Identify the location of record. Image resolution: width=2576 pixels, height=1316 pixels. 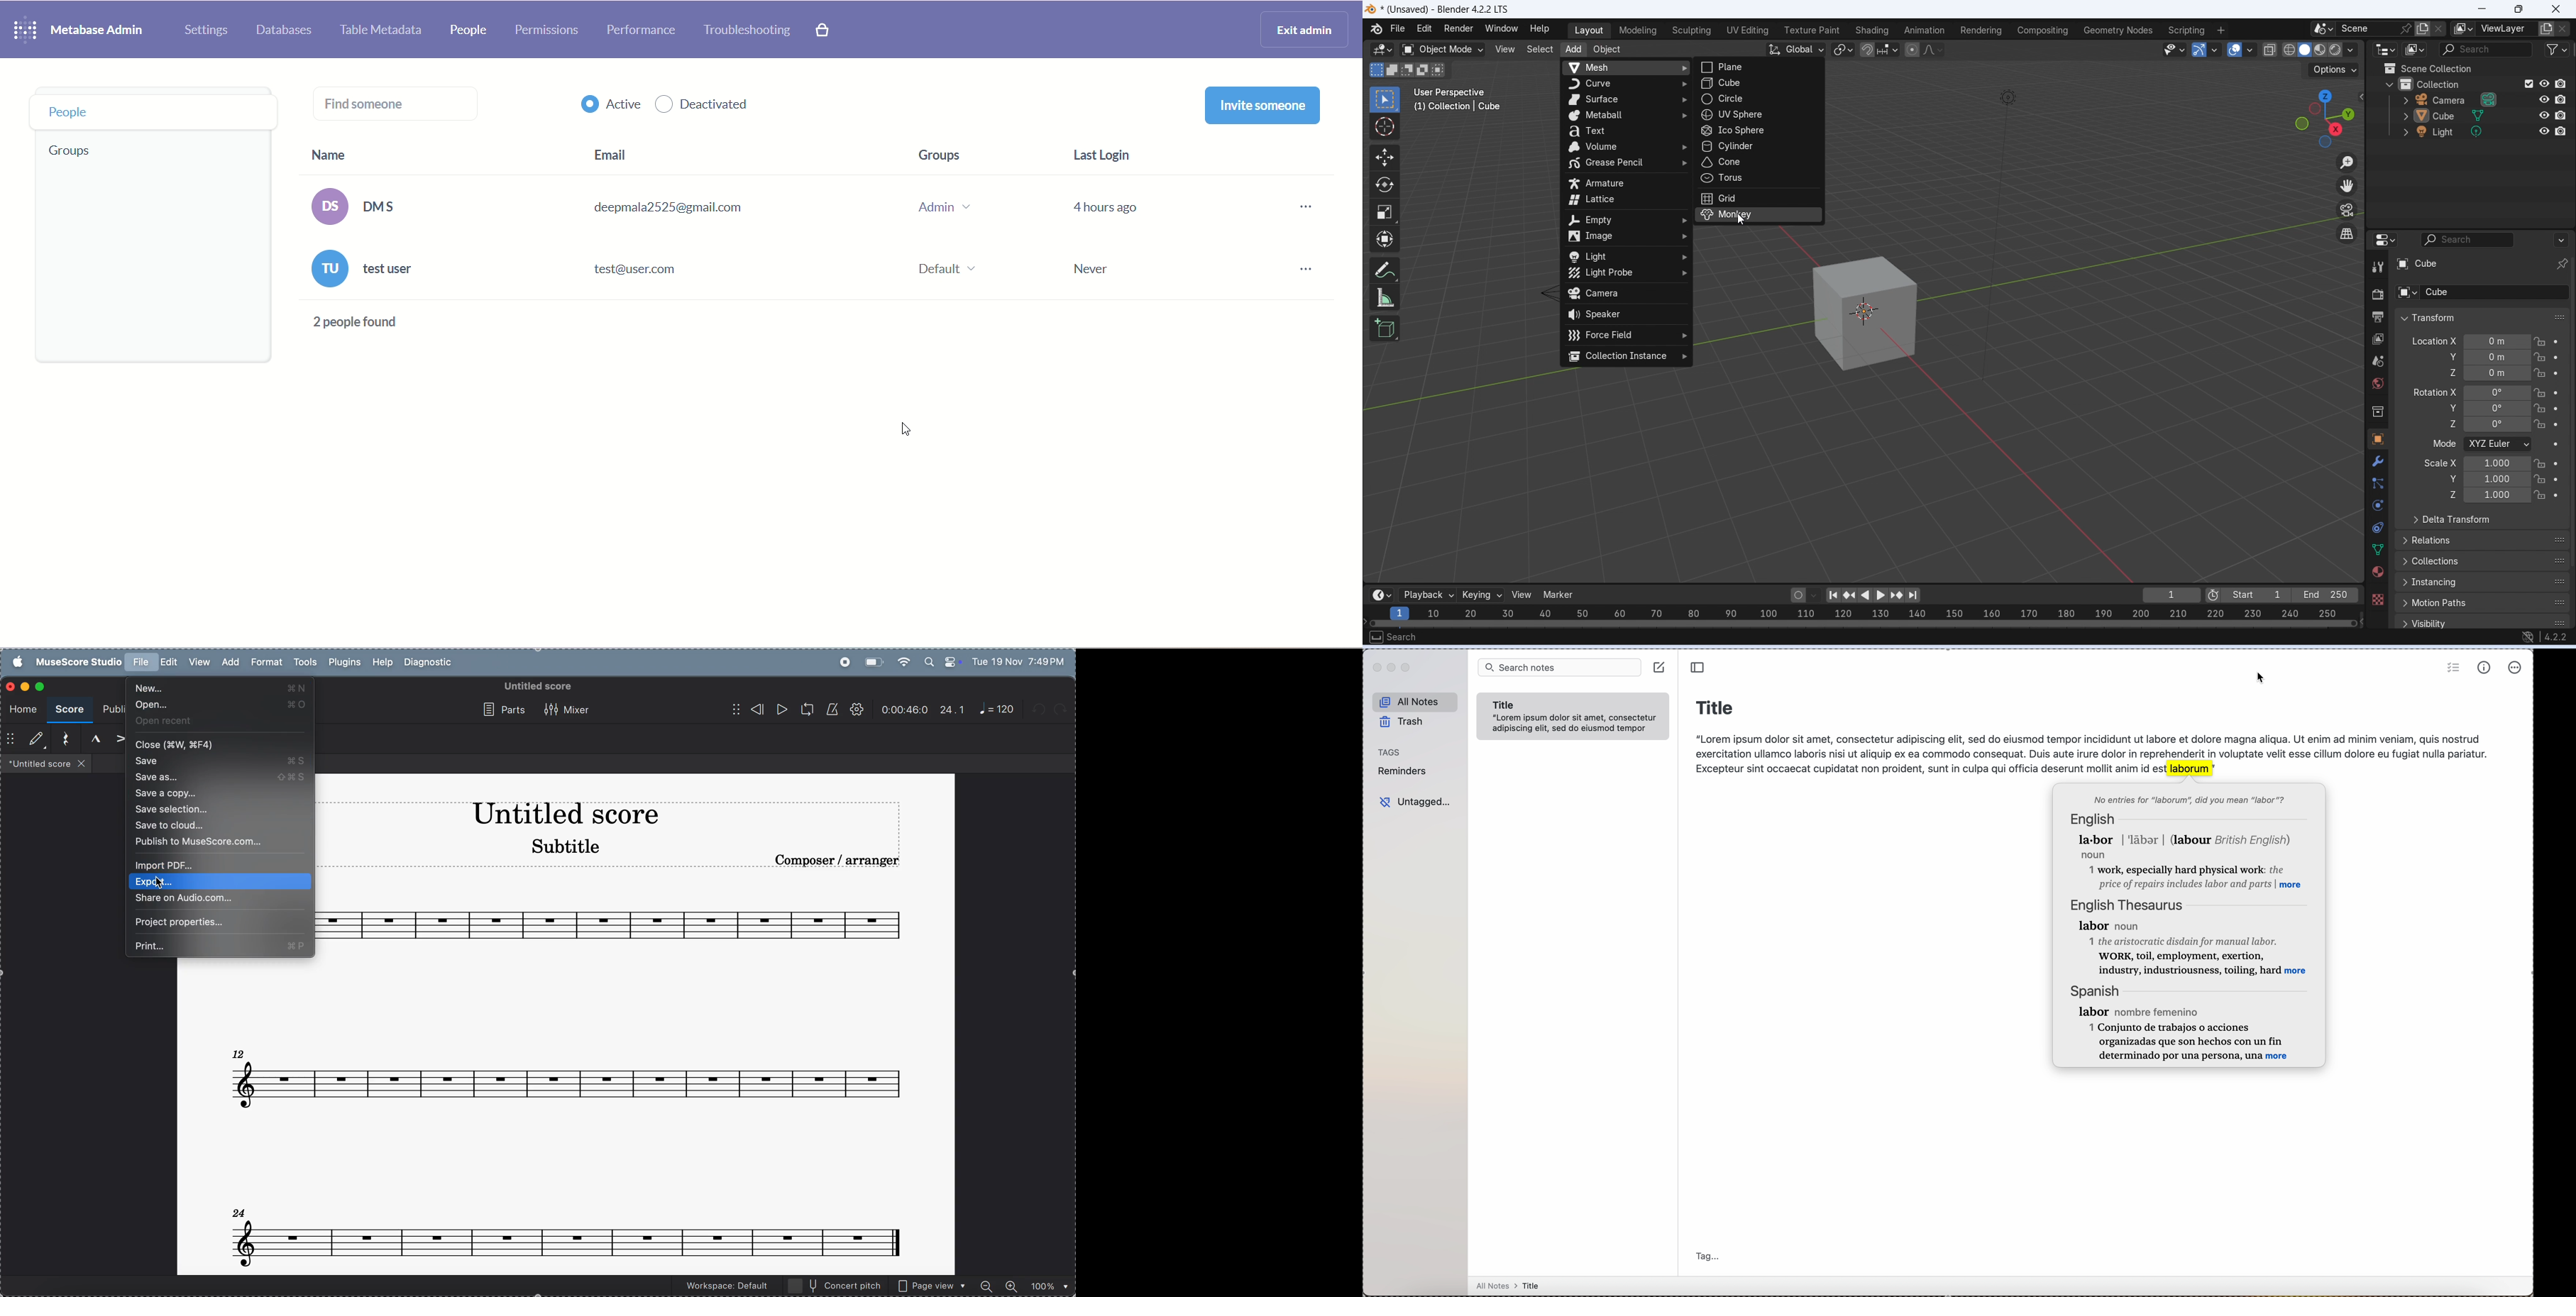
(842, 662).